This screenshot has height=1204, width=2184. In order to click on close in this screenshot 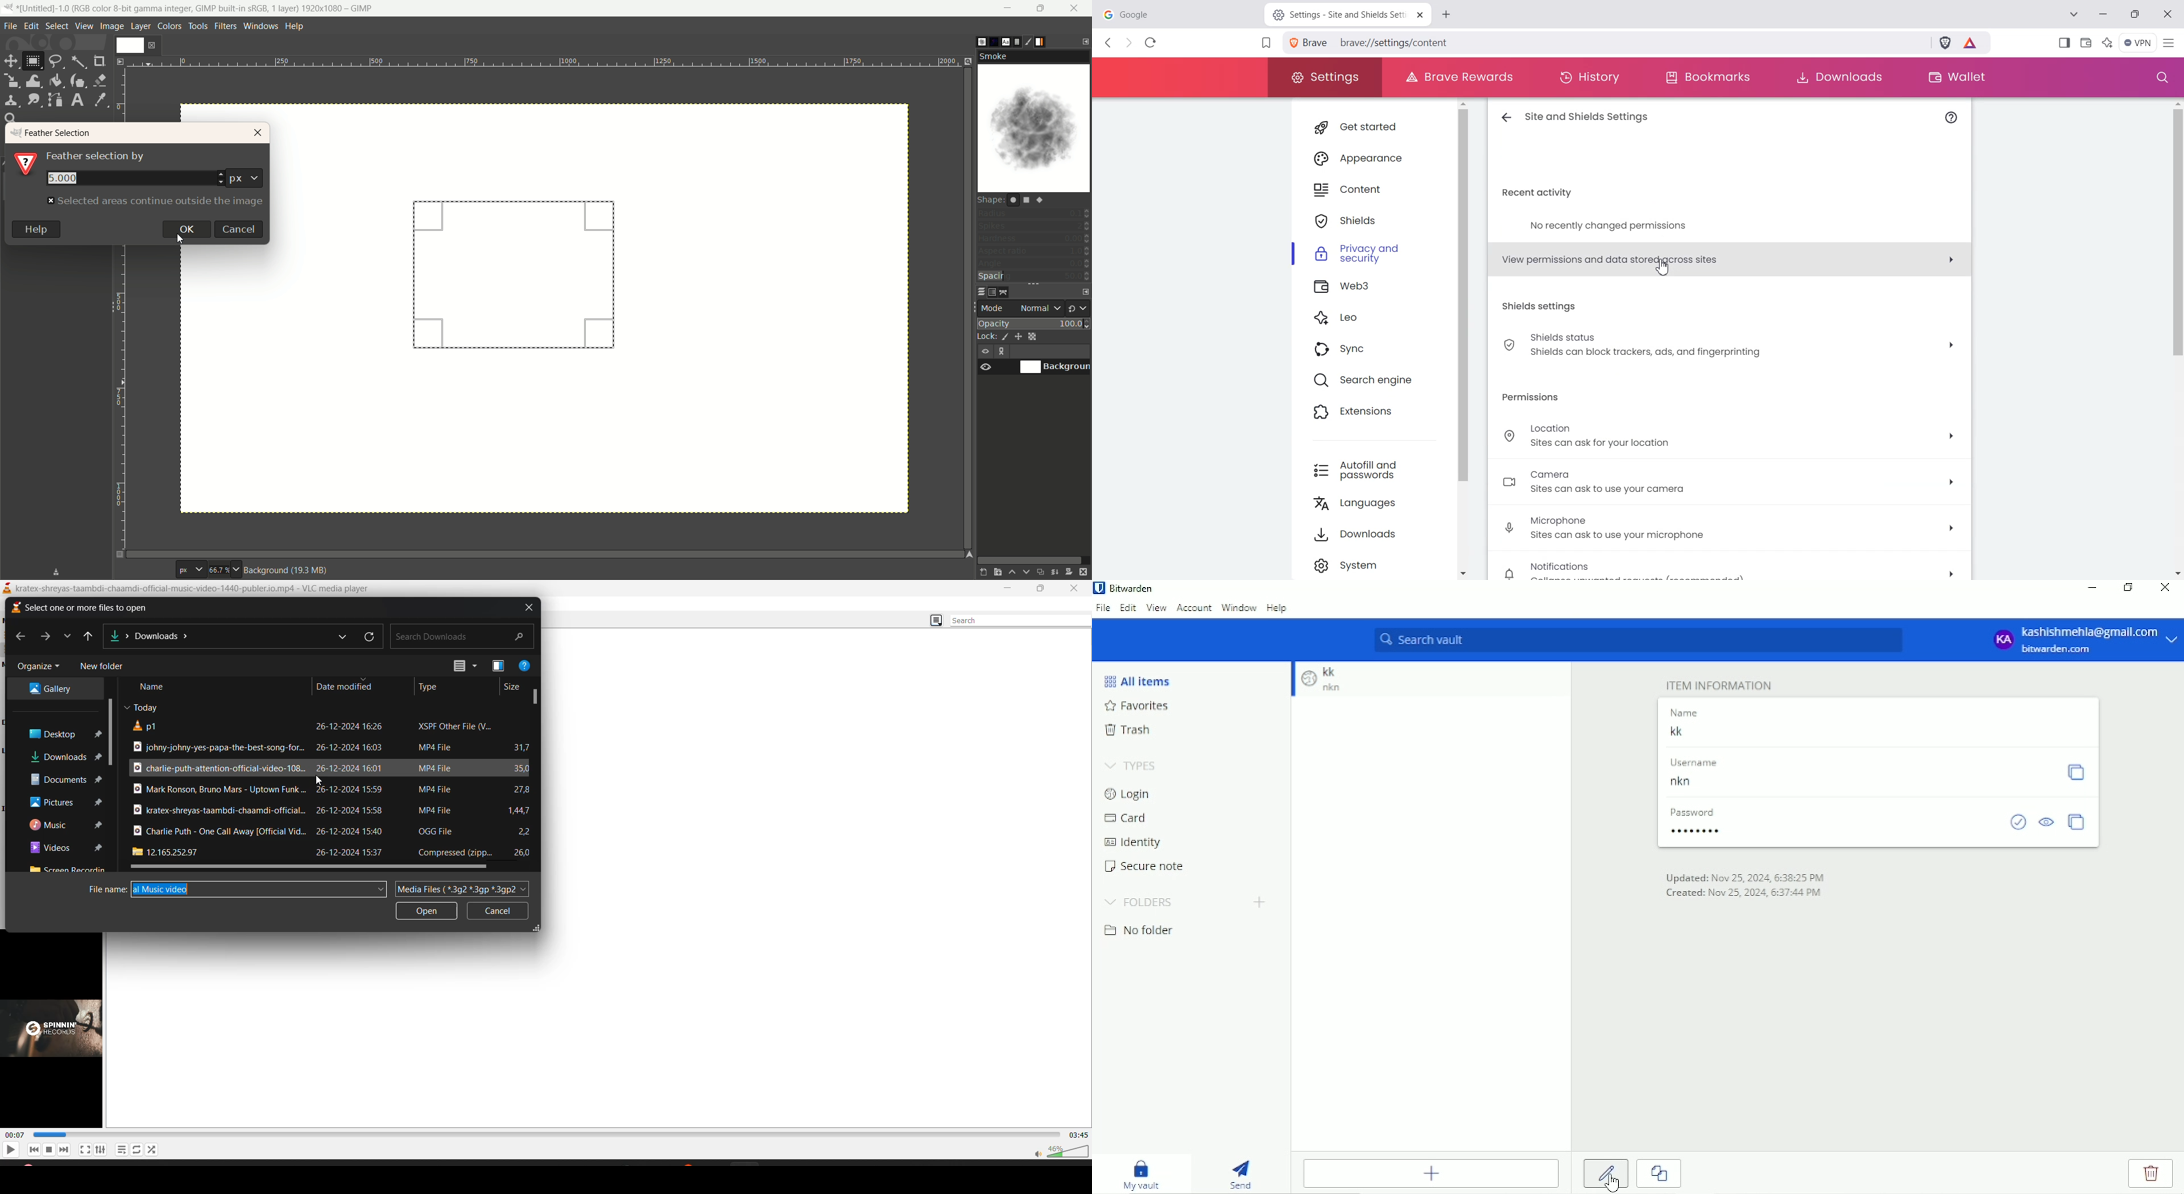, I will do `click(1072, 589)`.